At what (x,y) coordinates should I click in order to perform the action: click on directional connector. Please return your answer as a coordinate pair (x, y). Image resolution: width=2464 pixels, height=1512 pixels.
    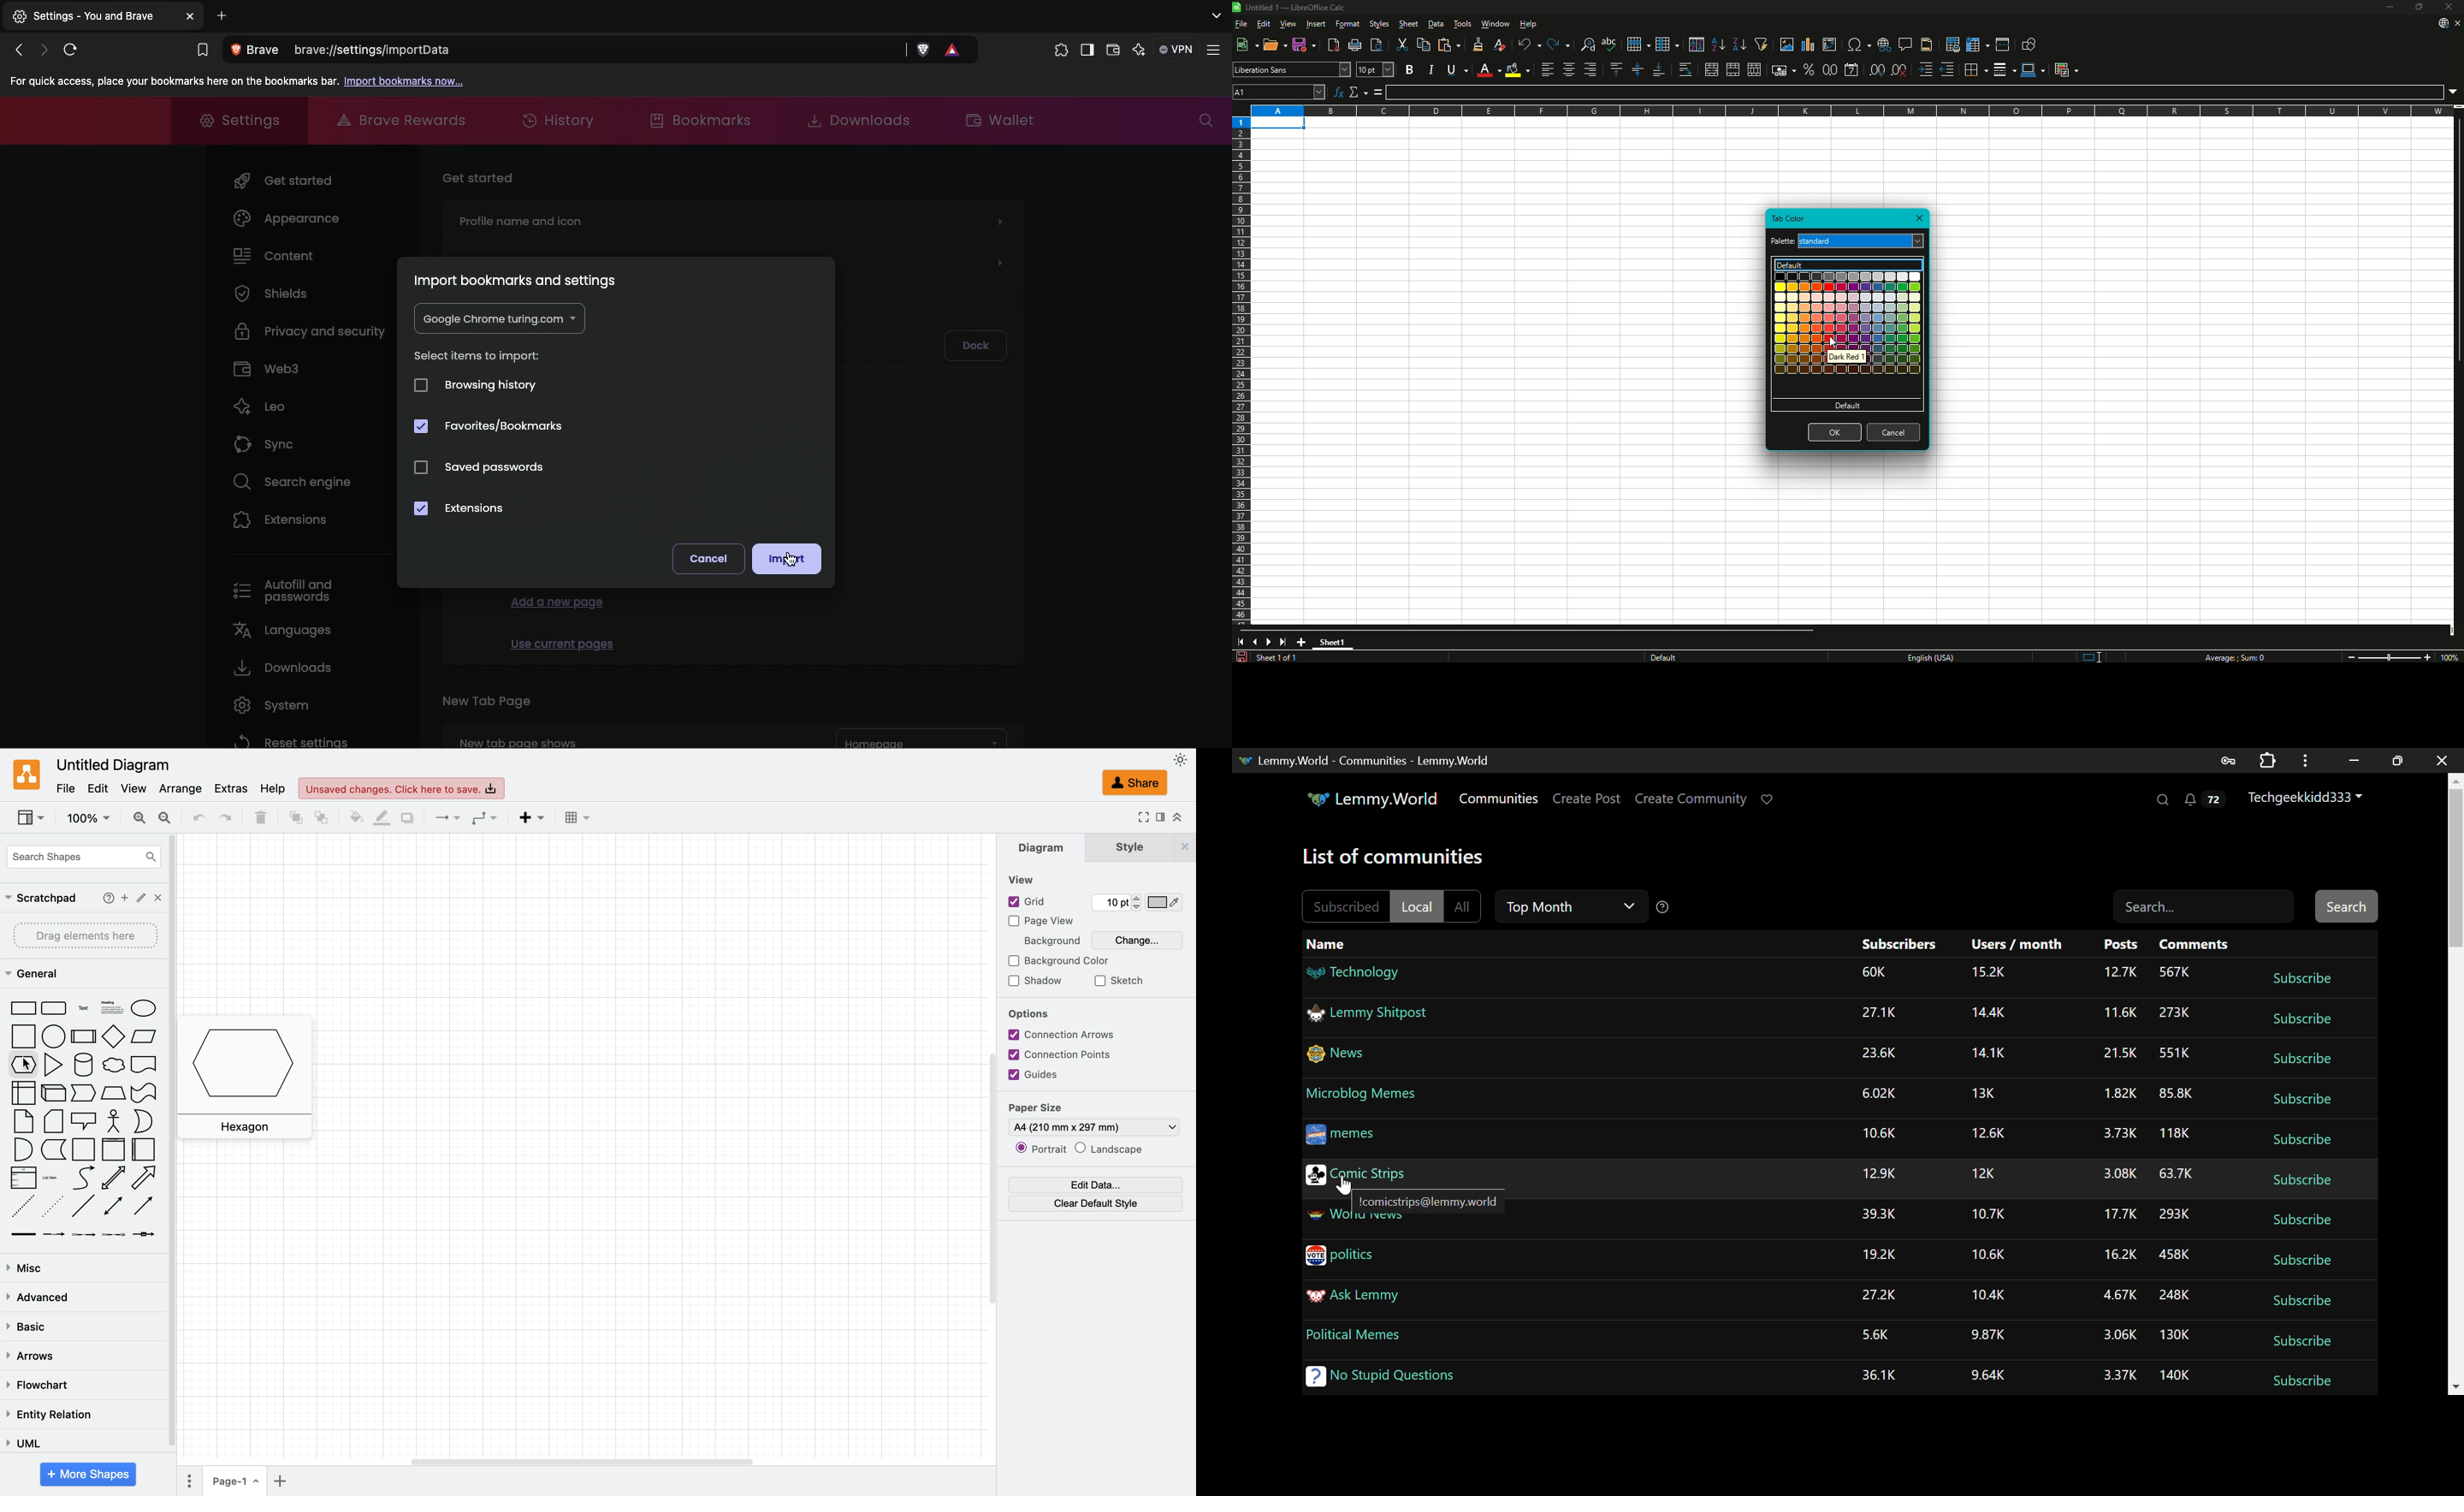
    Looking at the image, I should click on (143, 1206).